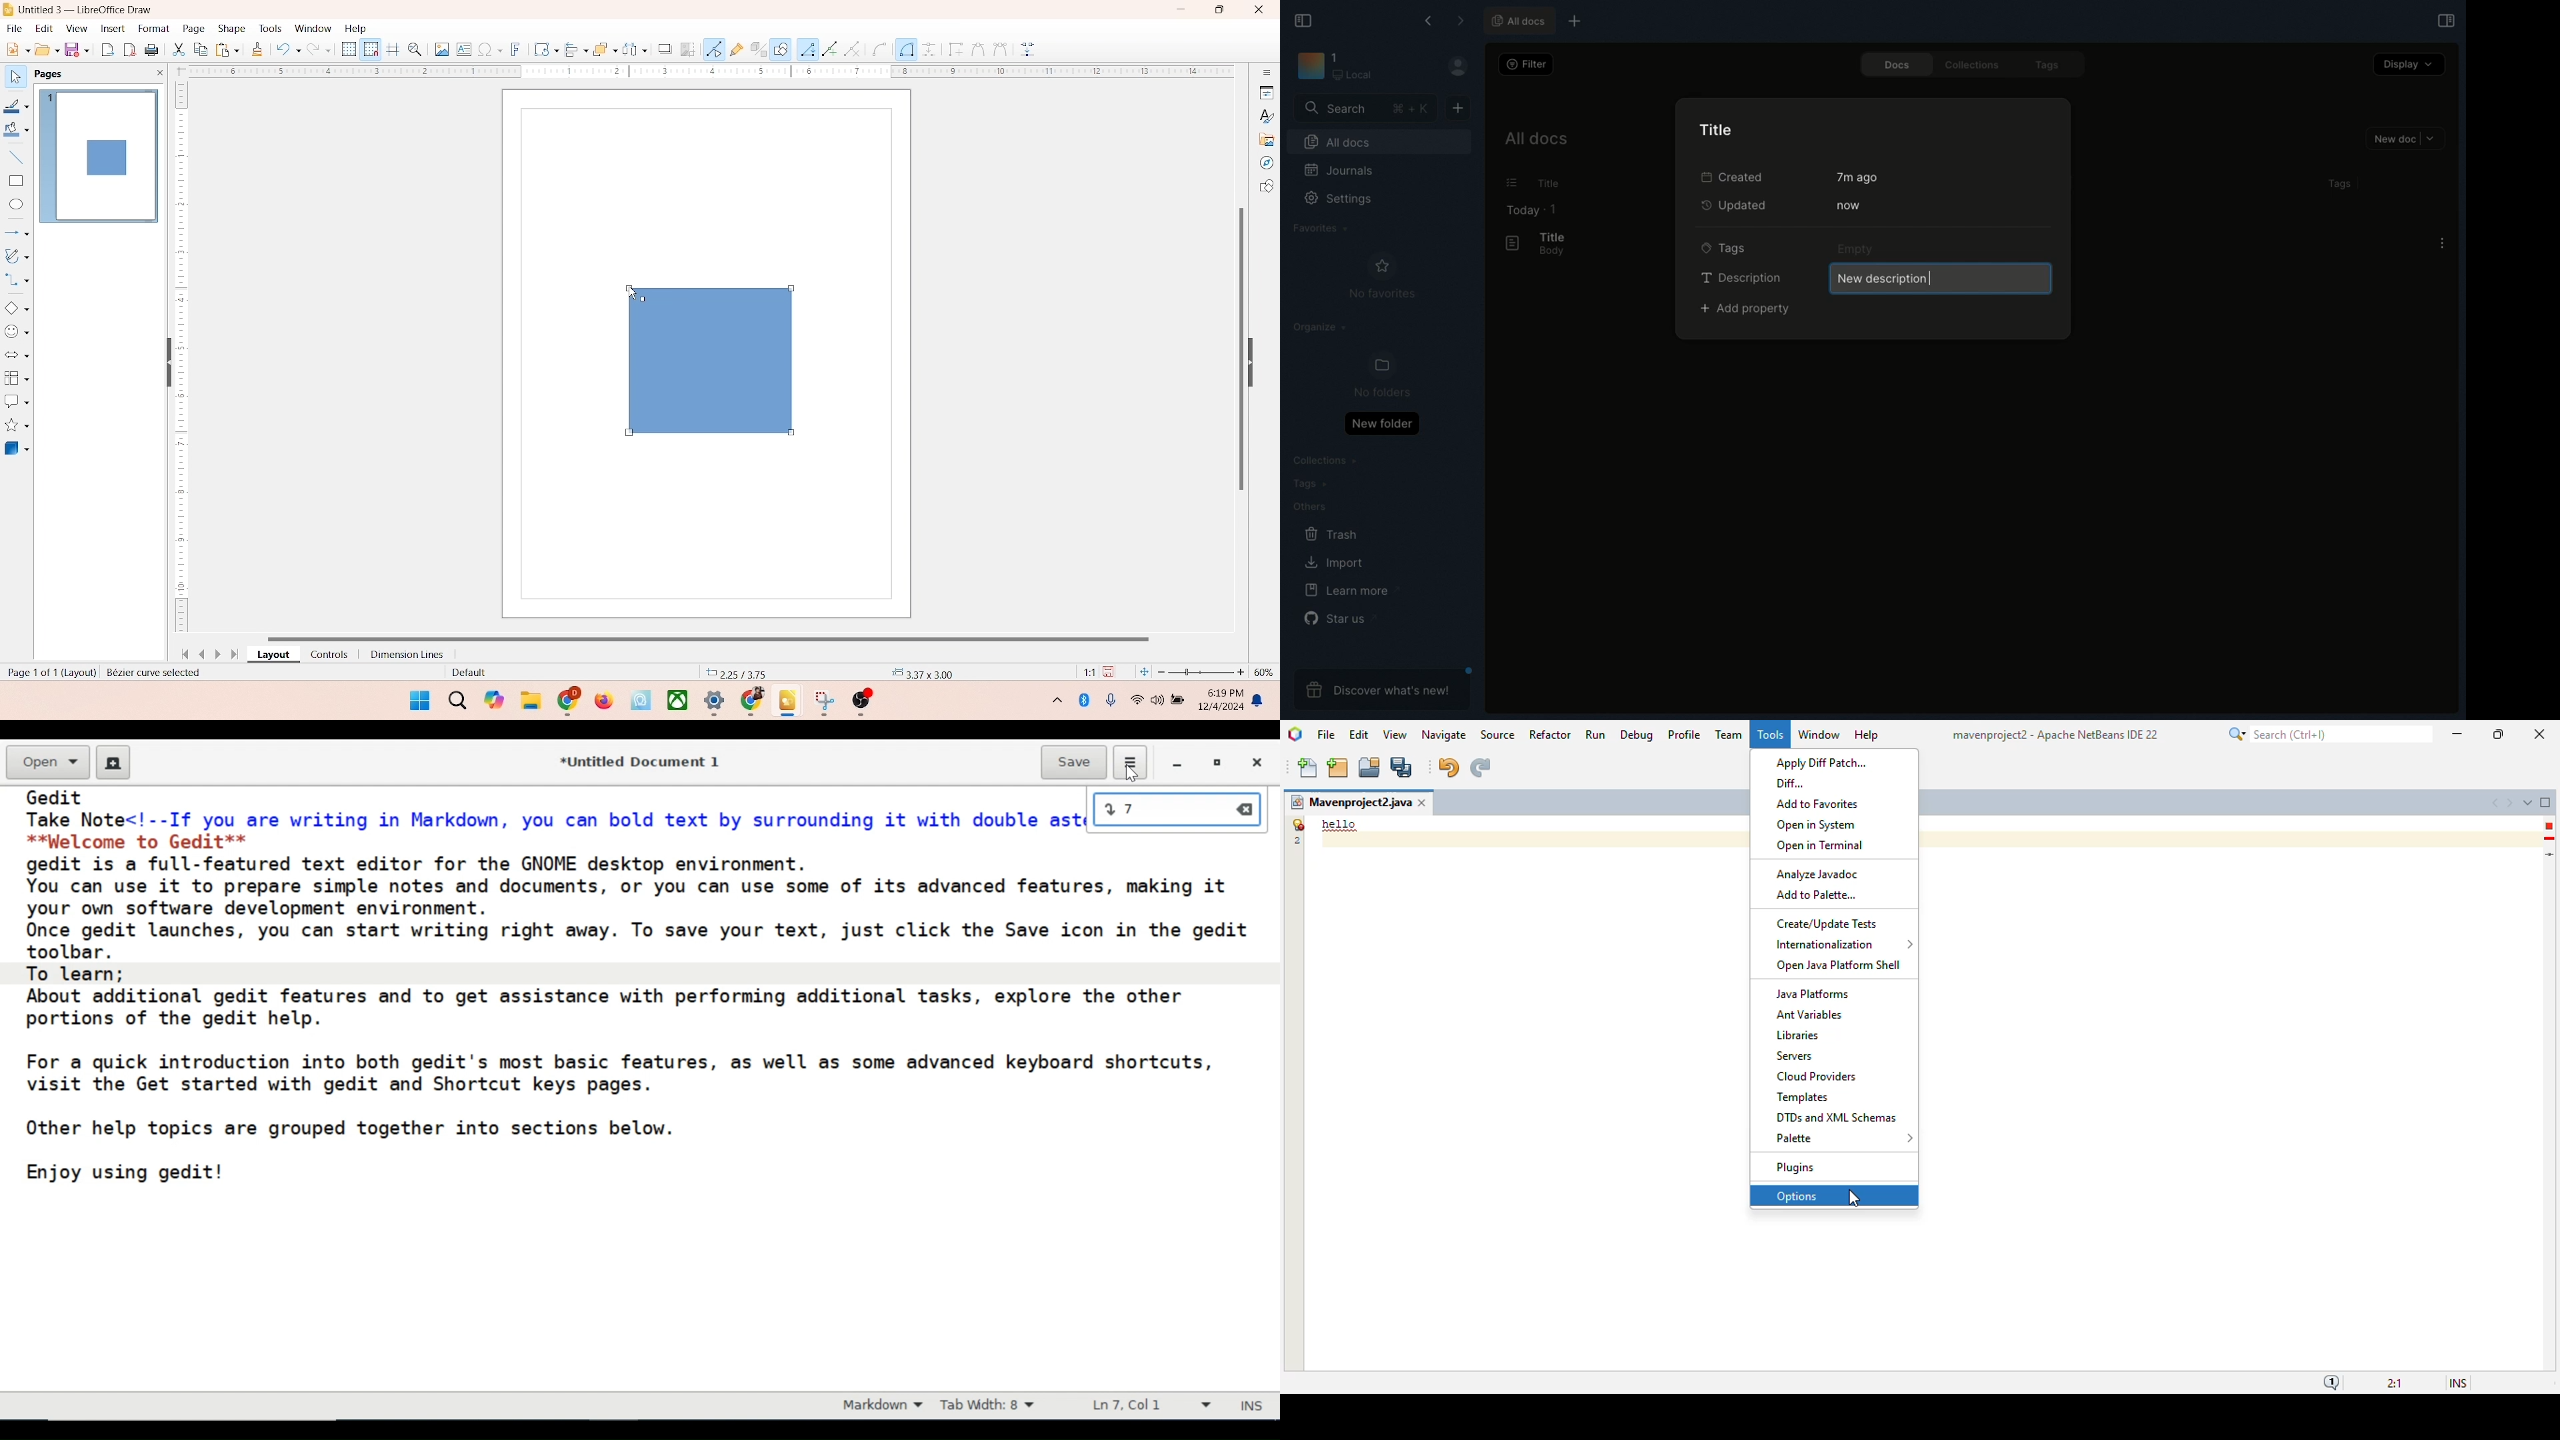 The image size is (2576, 1456). Describe the element at coordinates (19, 425) in the screenshot. I see `star and banners` at that location.